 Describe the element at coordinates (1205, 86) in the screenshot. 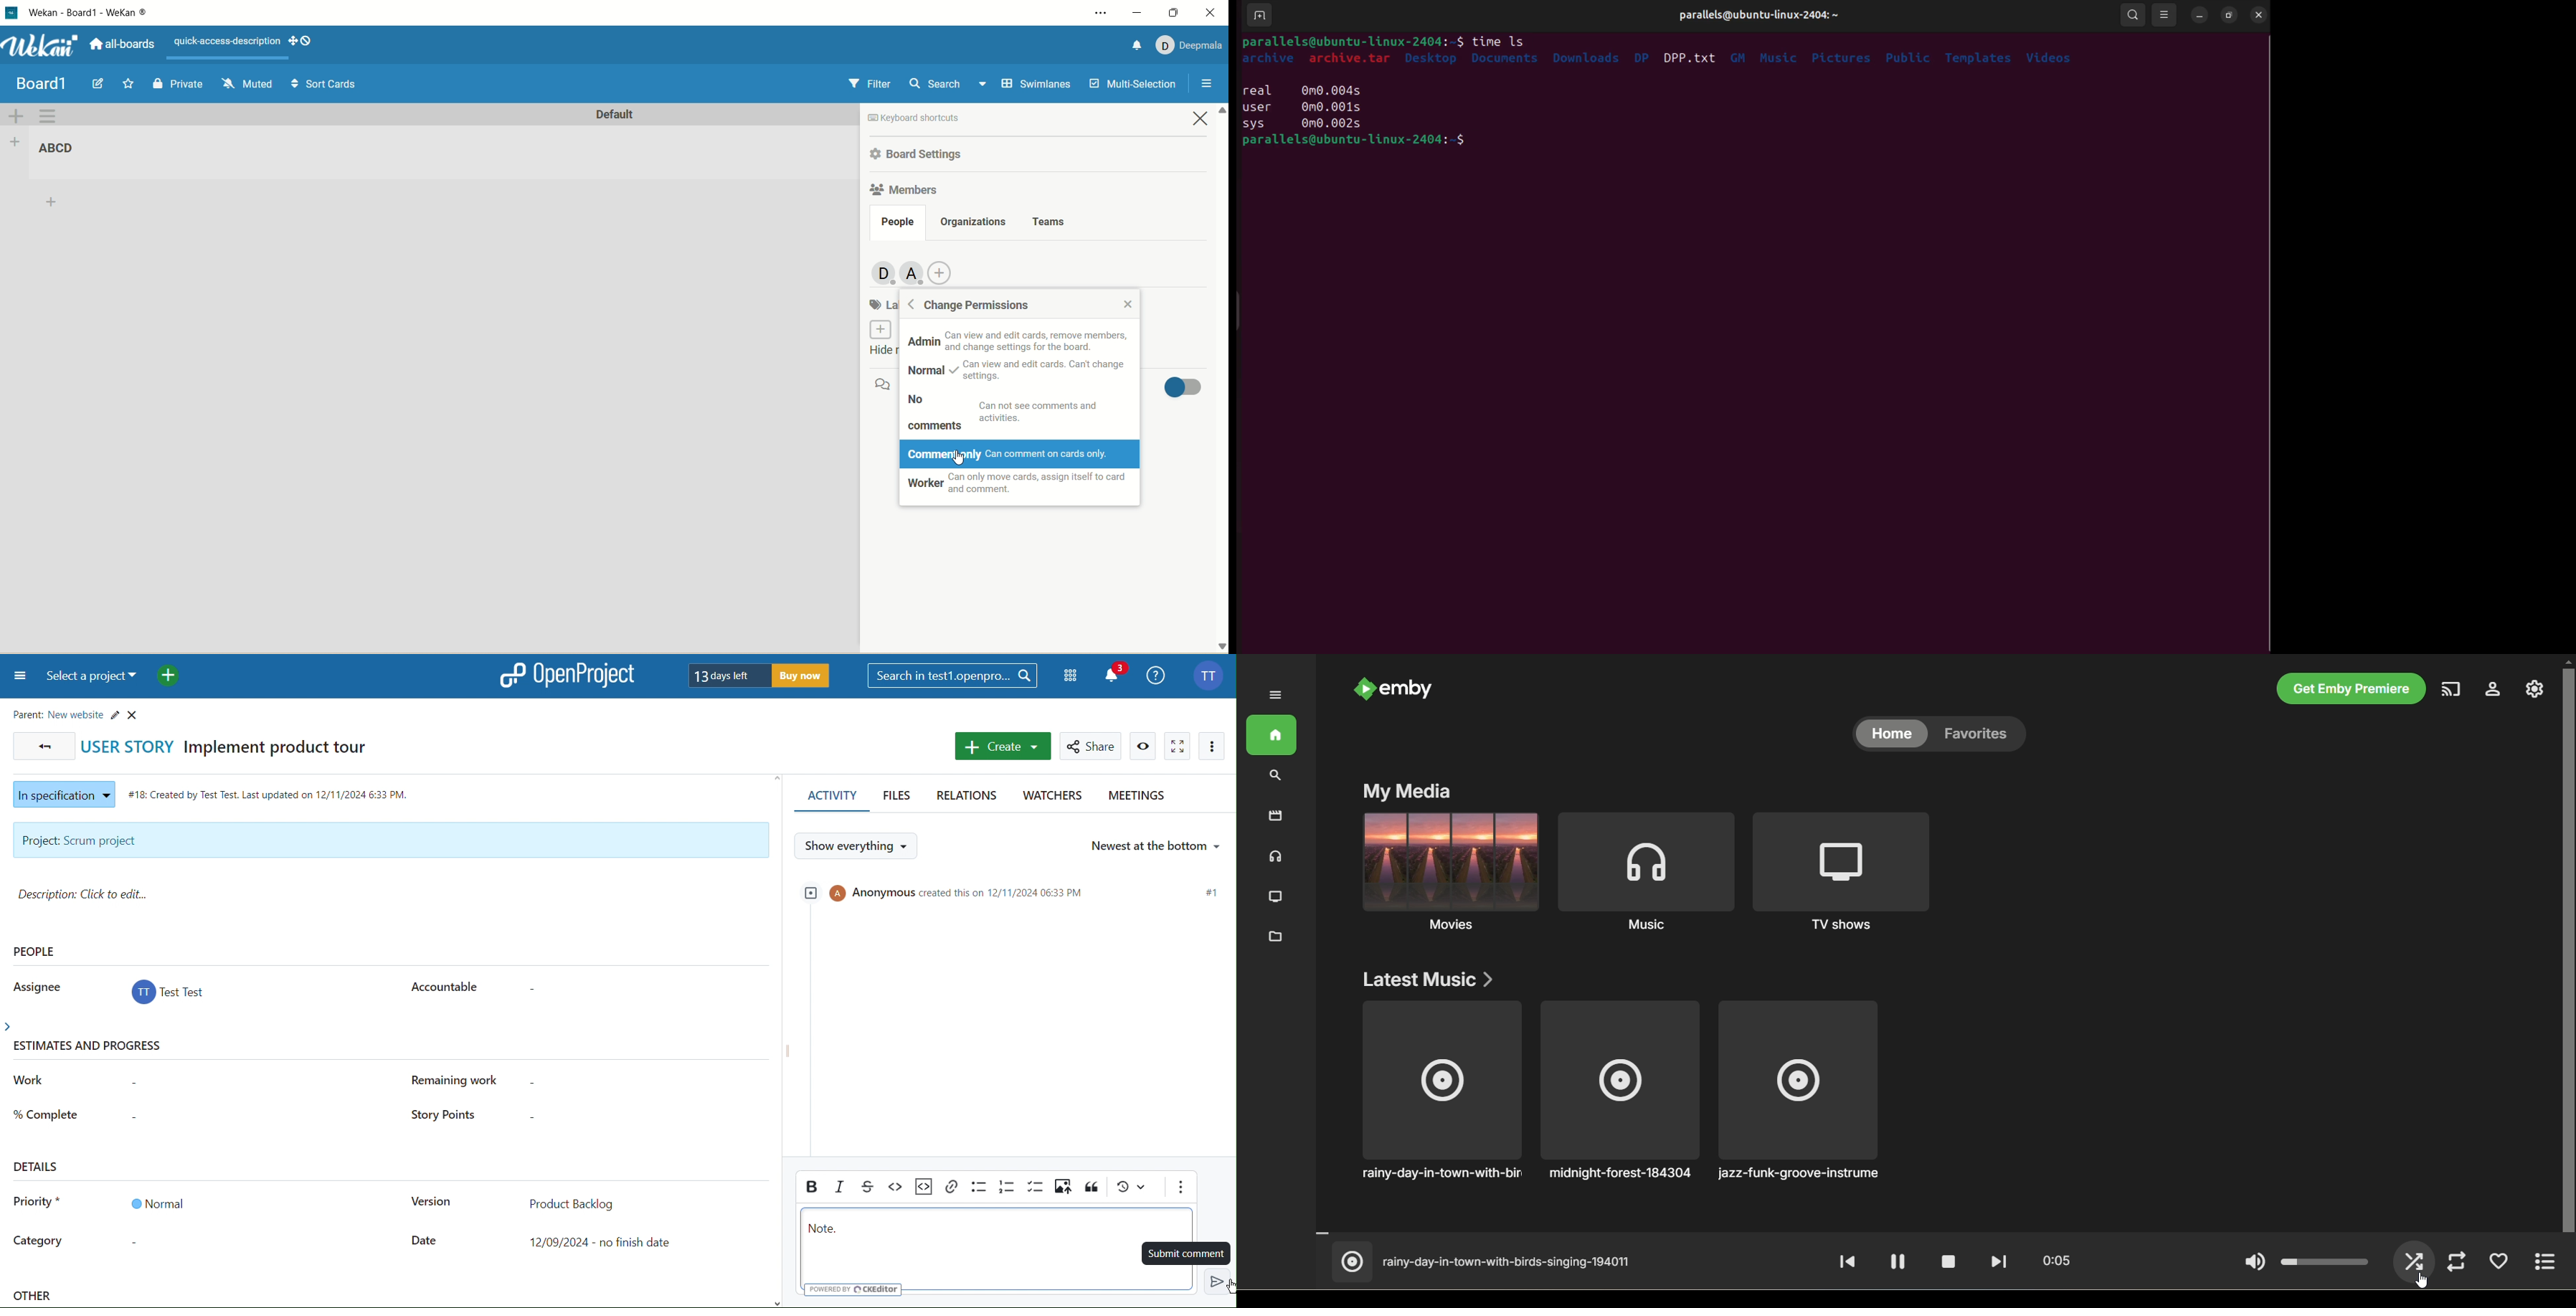

I see `close/open sidebar` at that location.